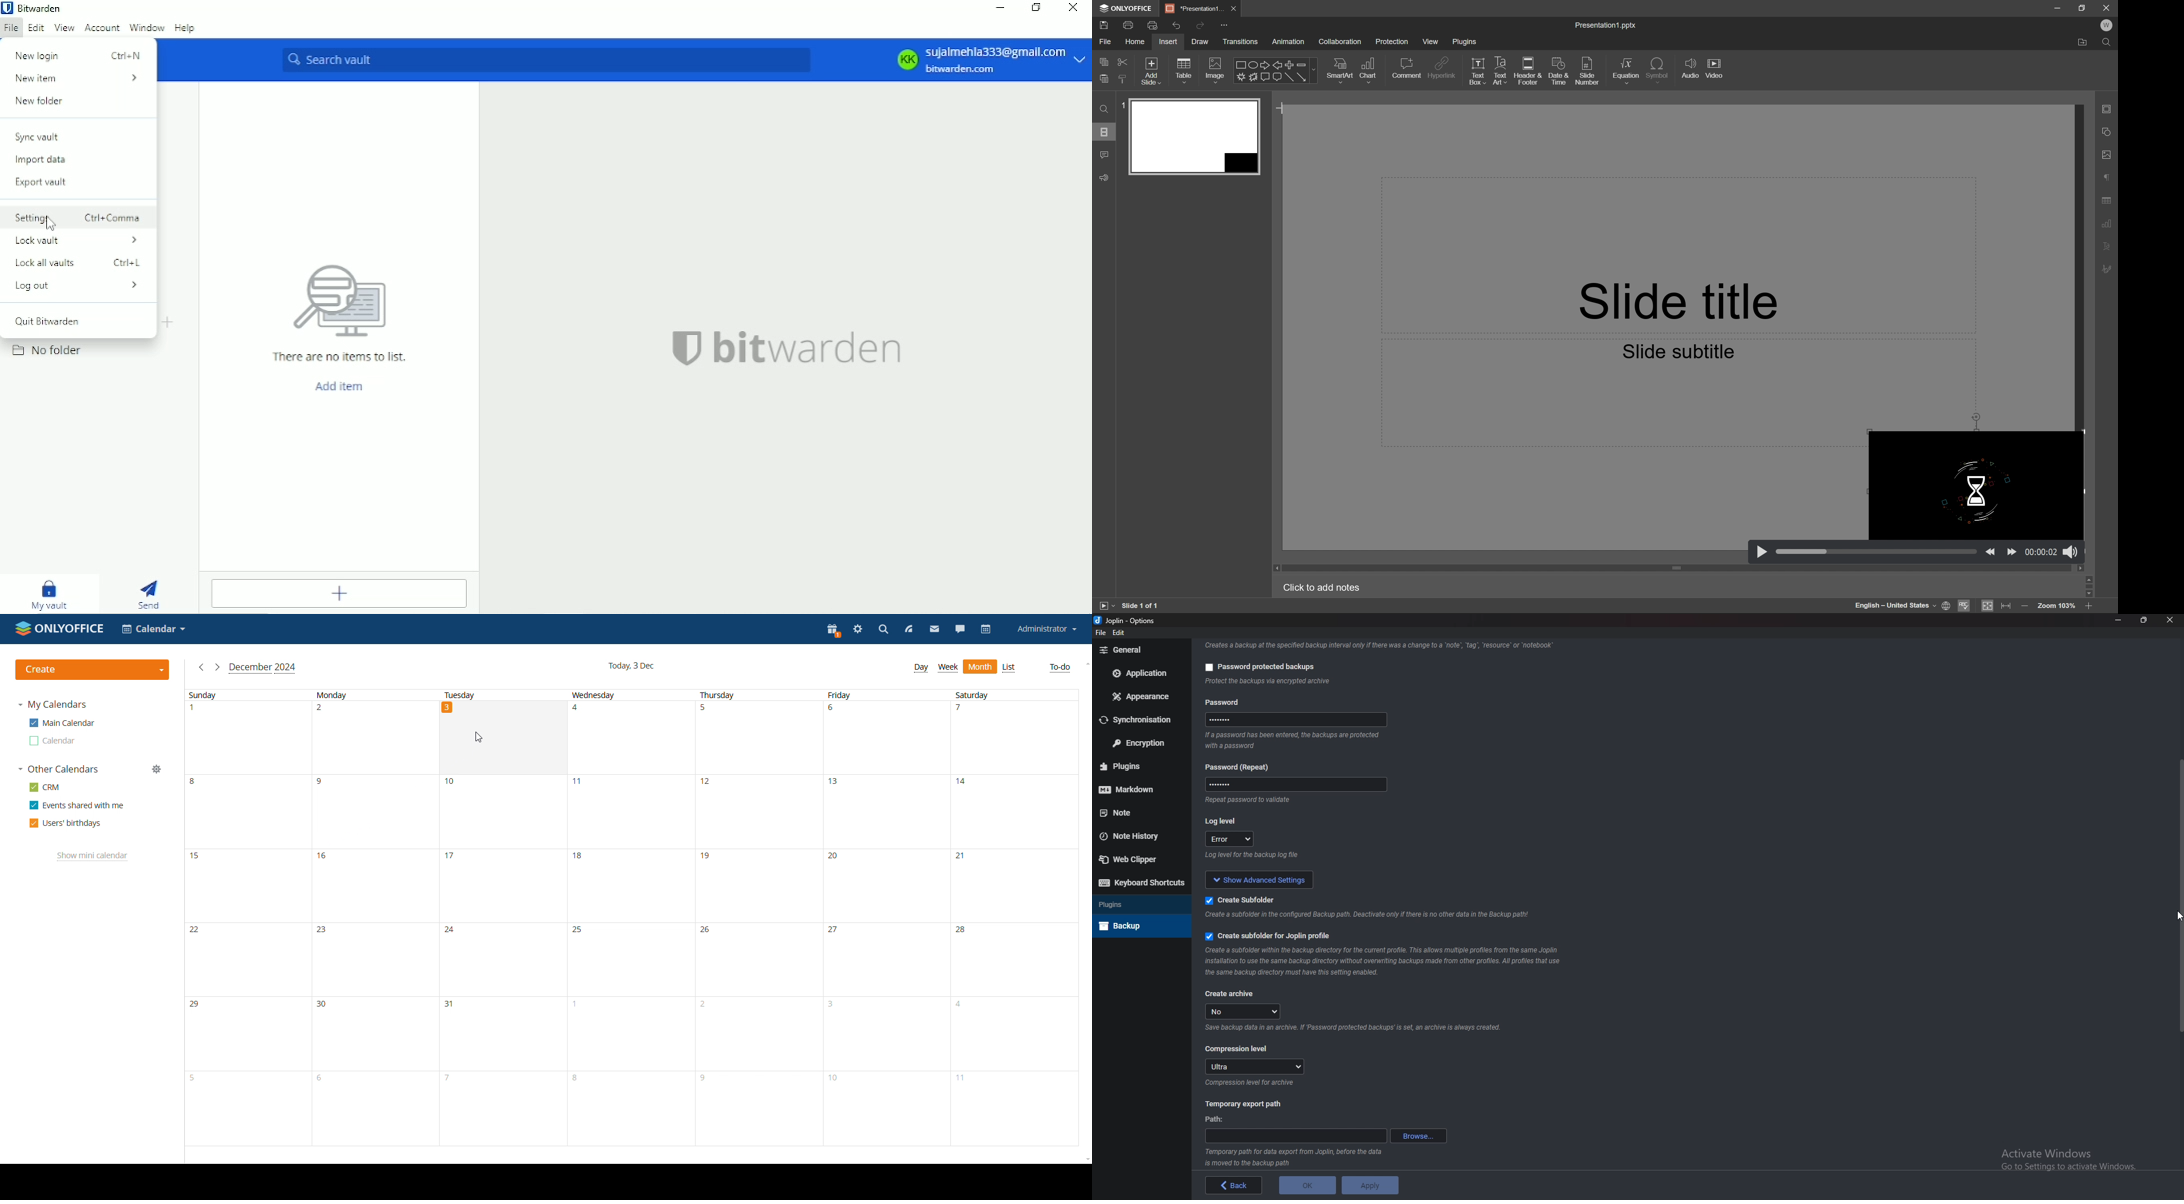 This screenshot has width=2184, height=1204. I want to click on Search vault, so click(543, 60).